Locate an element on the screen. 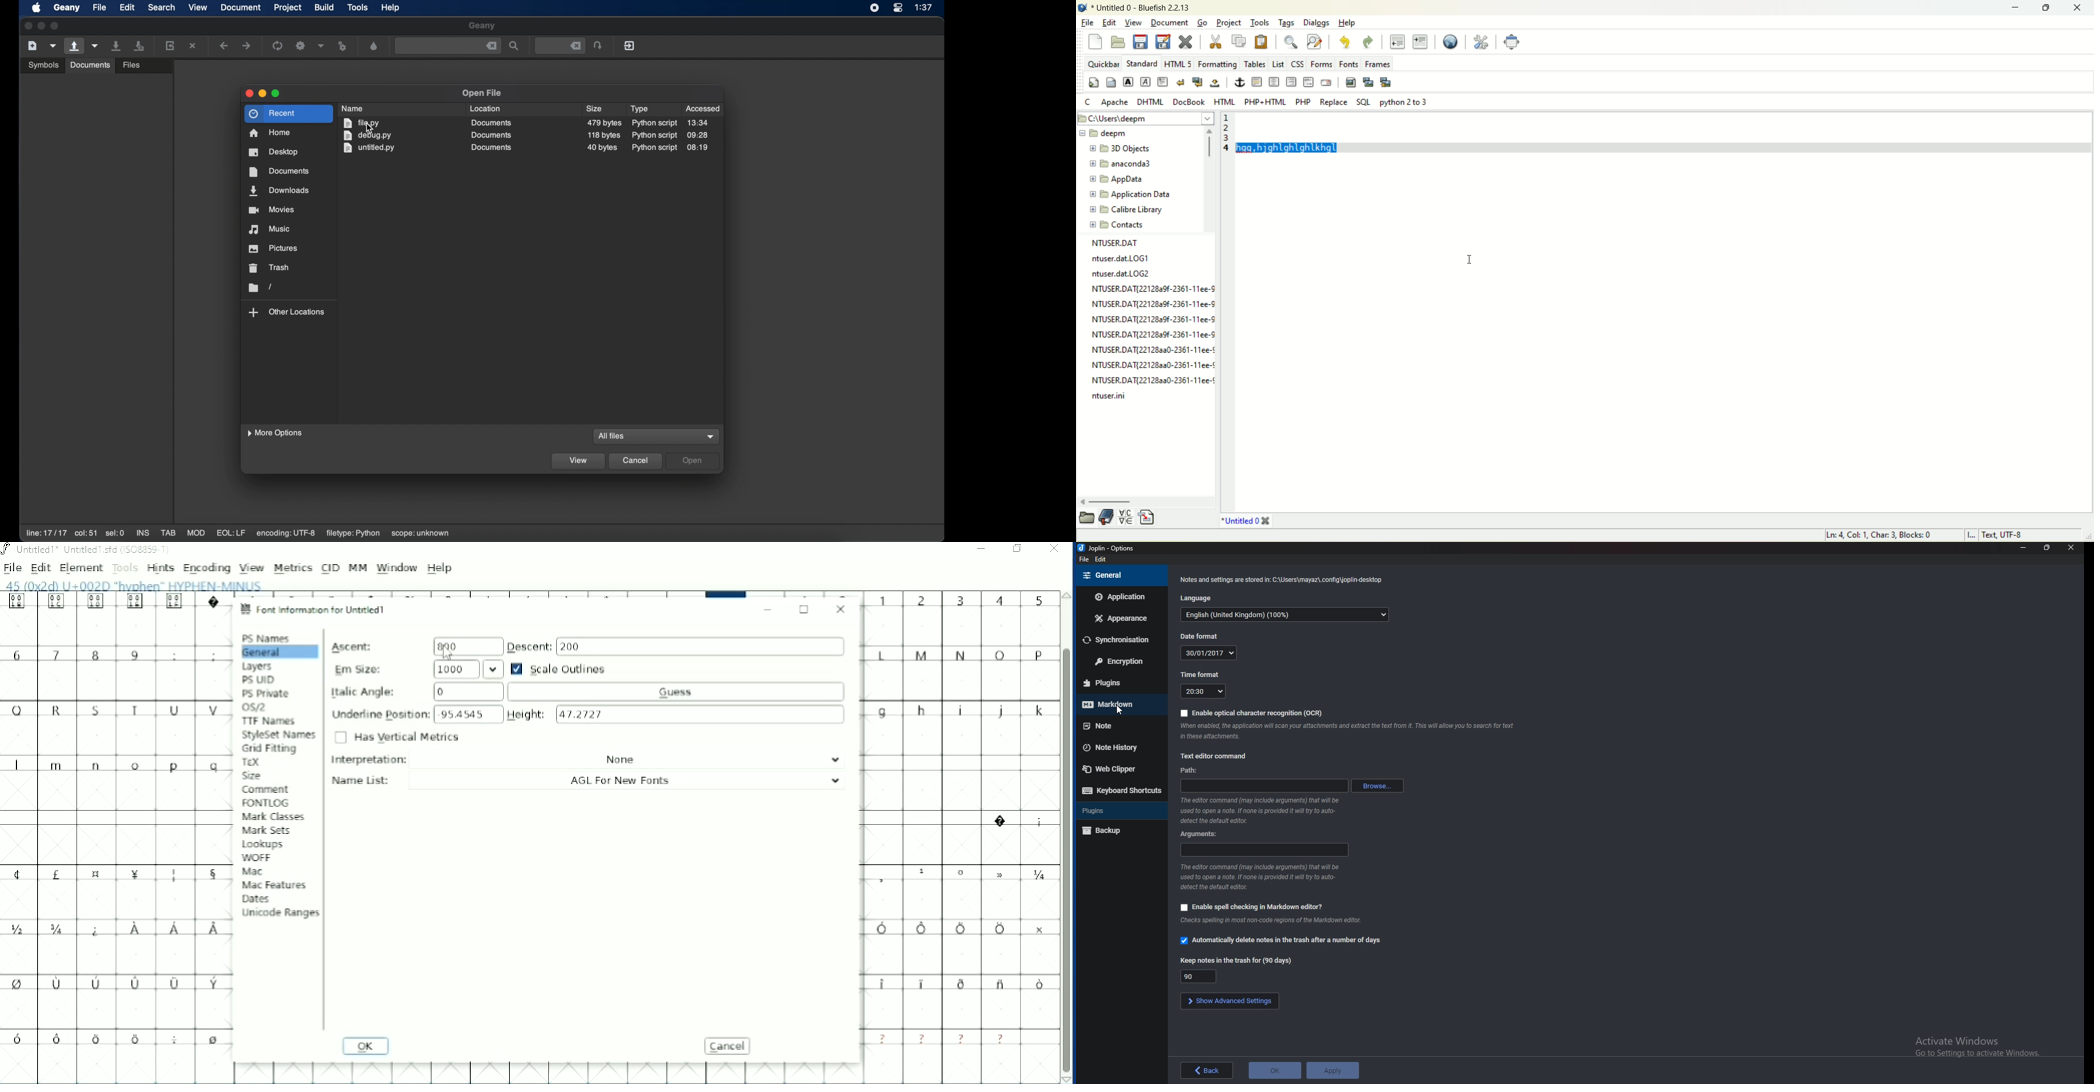 The height and width of the screenshot is (1092, 2100). size is located at coordinates (596, 109).